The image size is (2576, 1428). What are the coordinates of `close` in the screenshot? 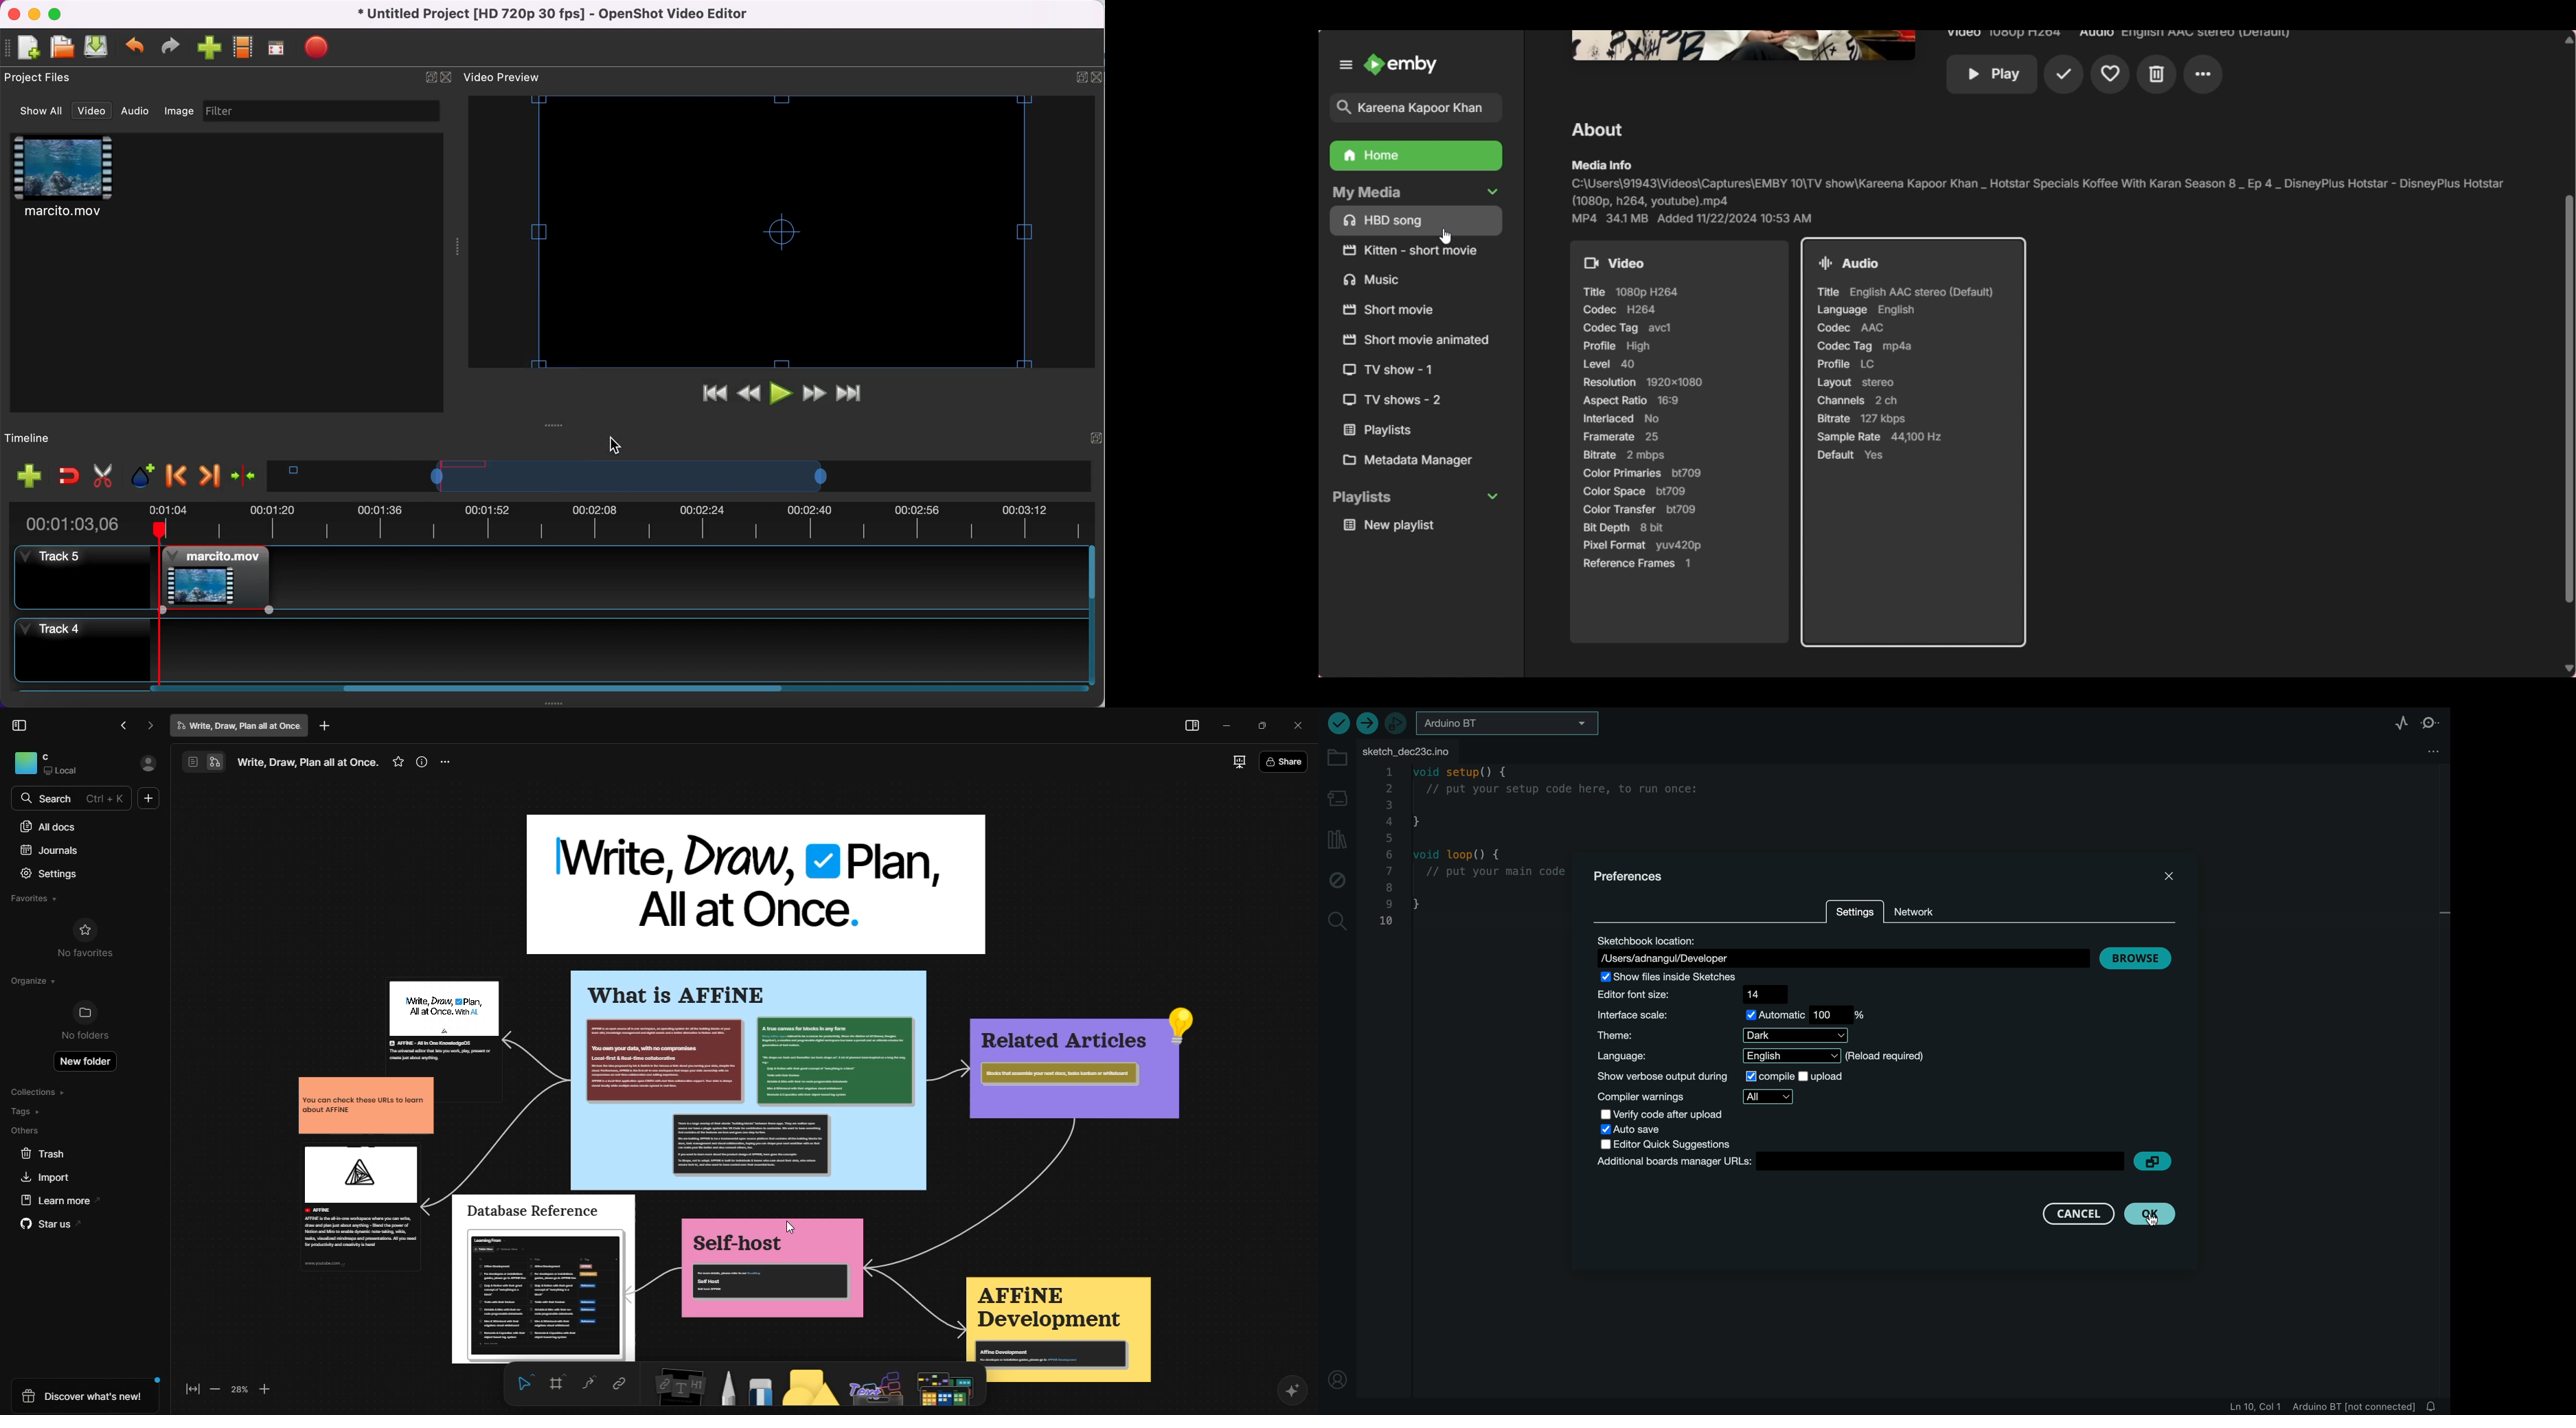 It's located at (1097, 79).